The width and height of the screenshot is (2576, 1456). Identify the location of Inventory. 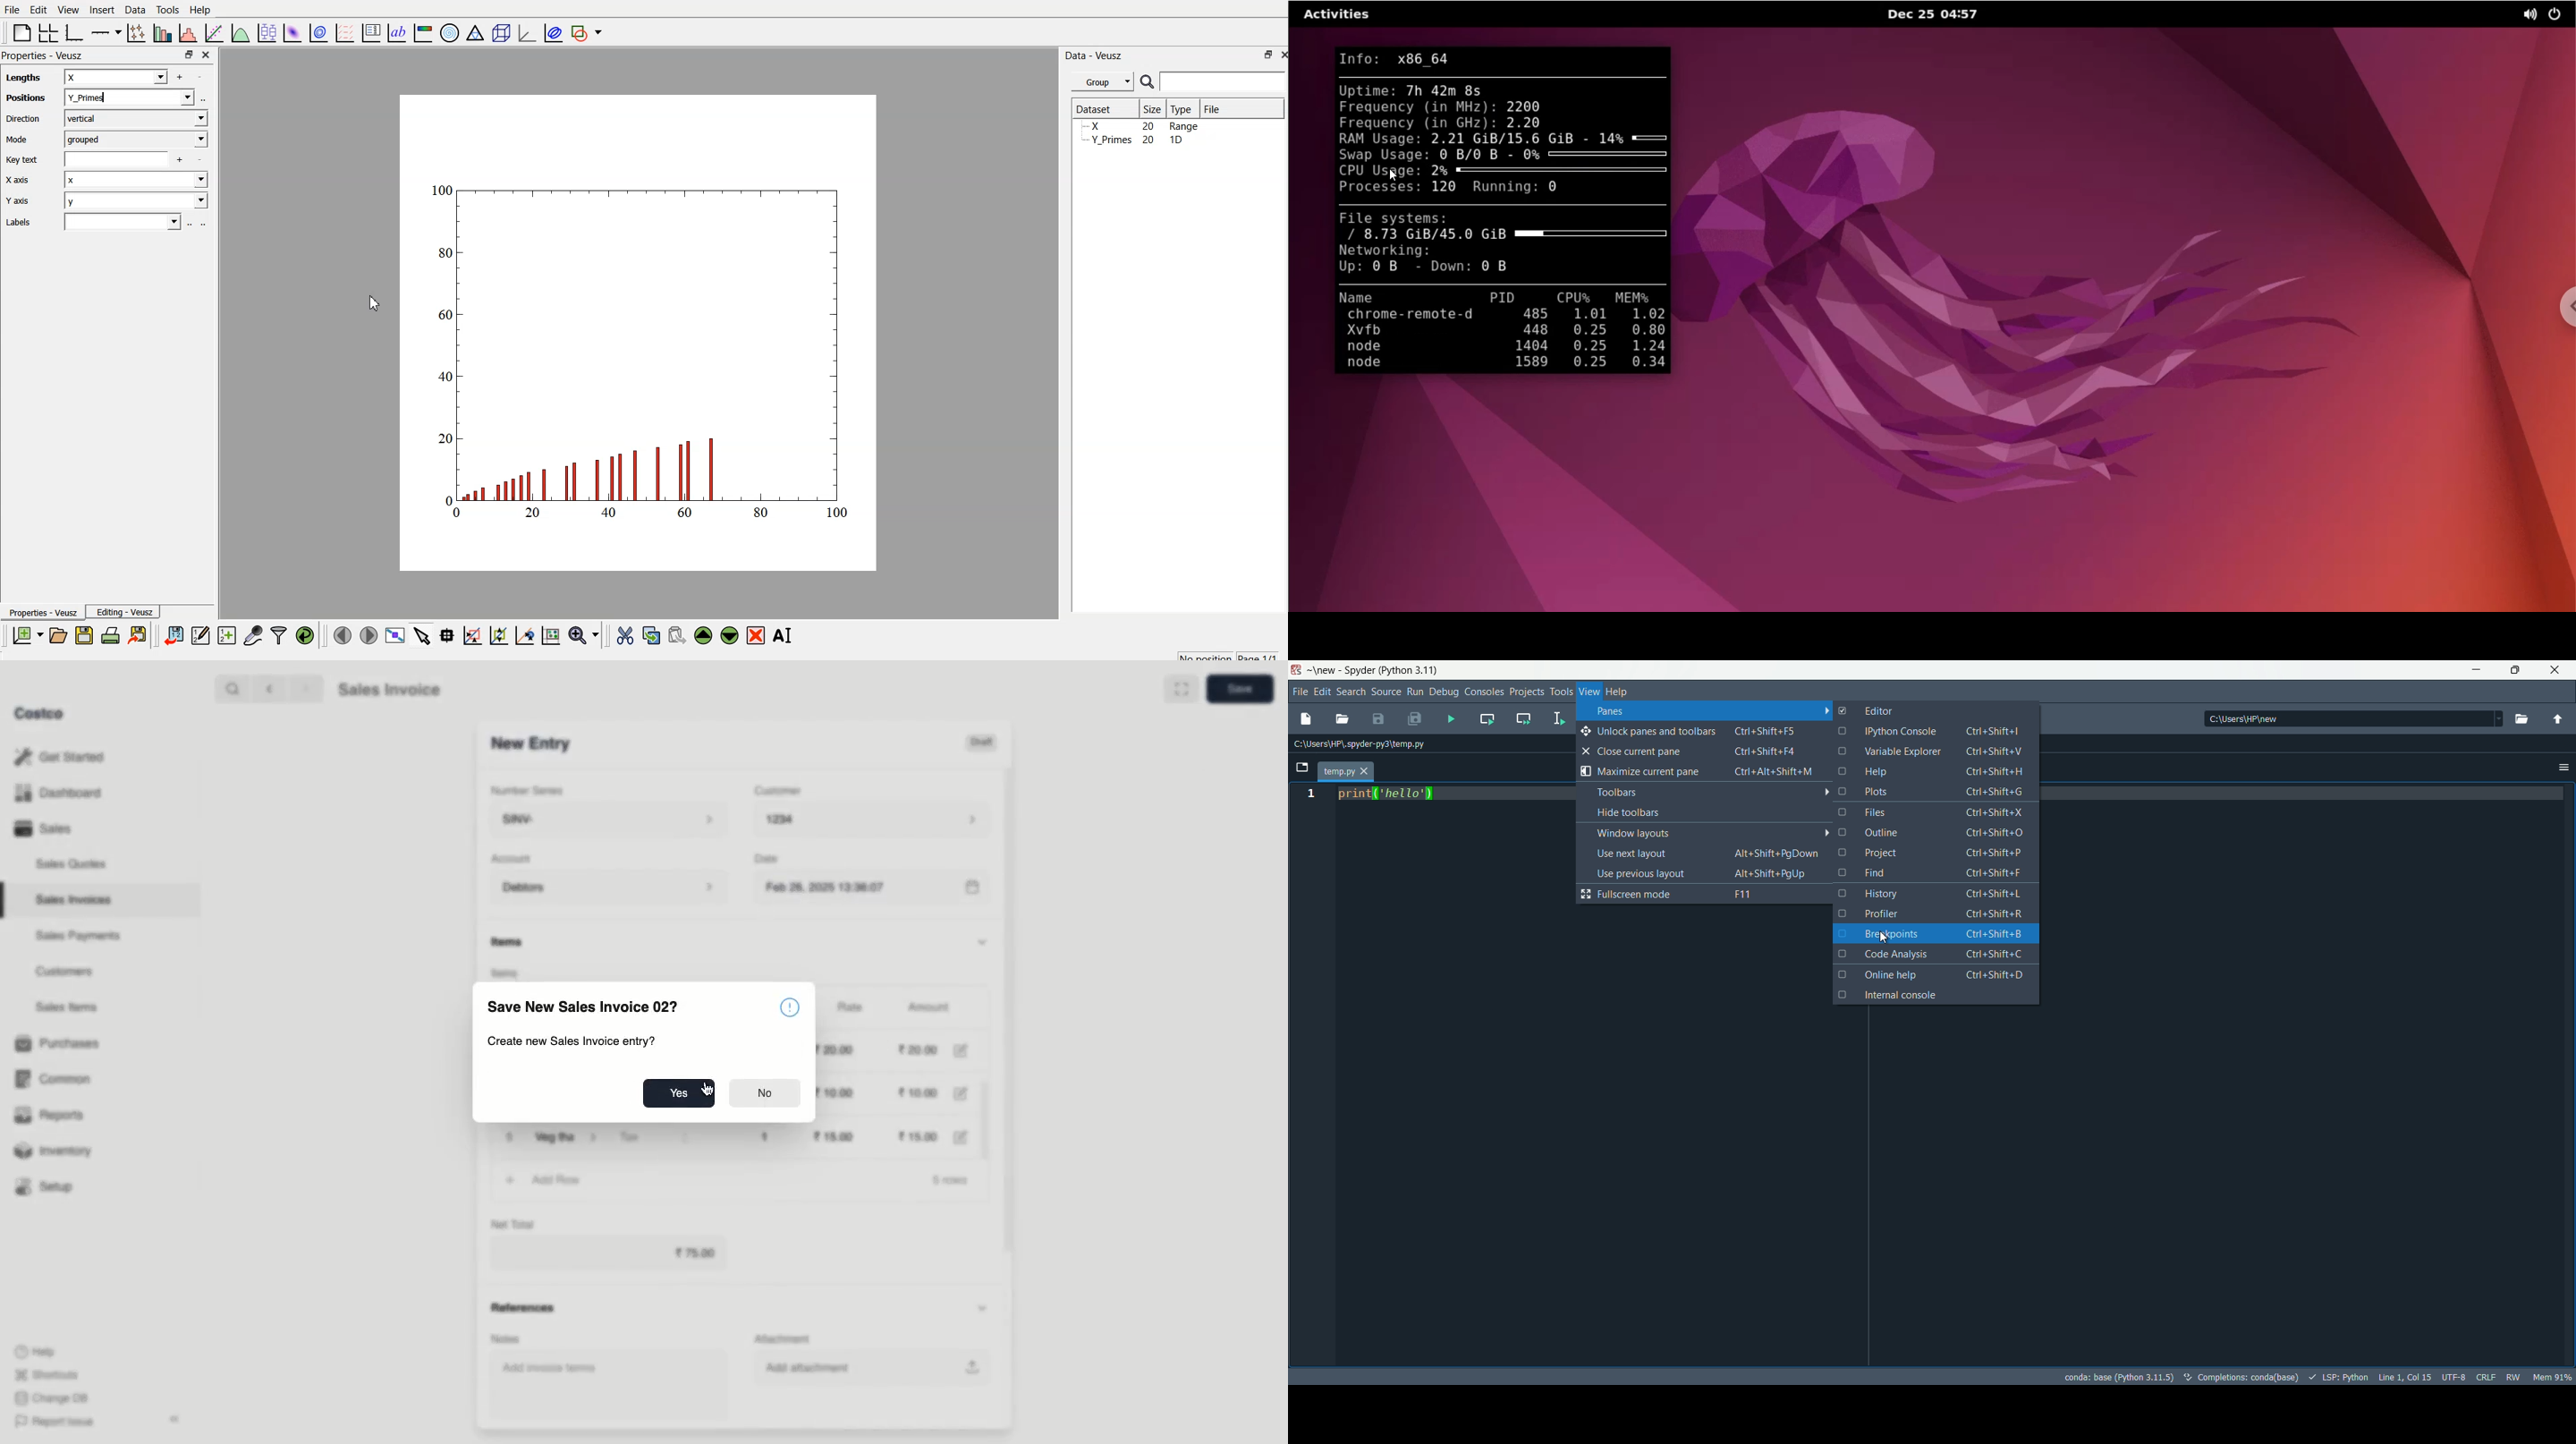
(56, 1149).